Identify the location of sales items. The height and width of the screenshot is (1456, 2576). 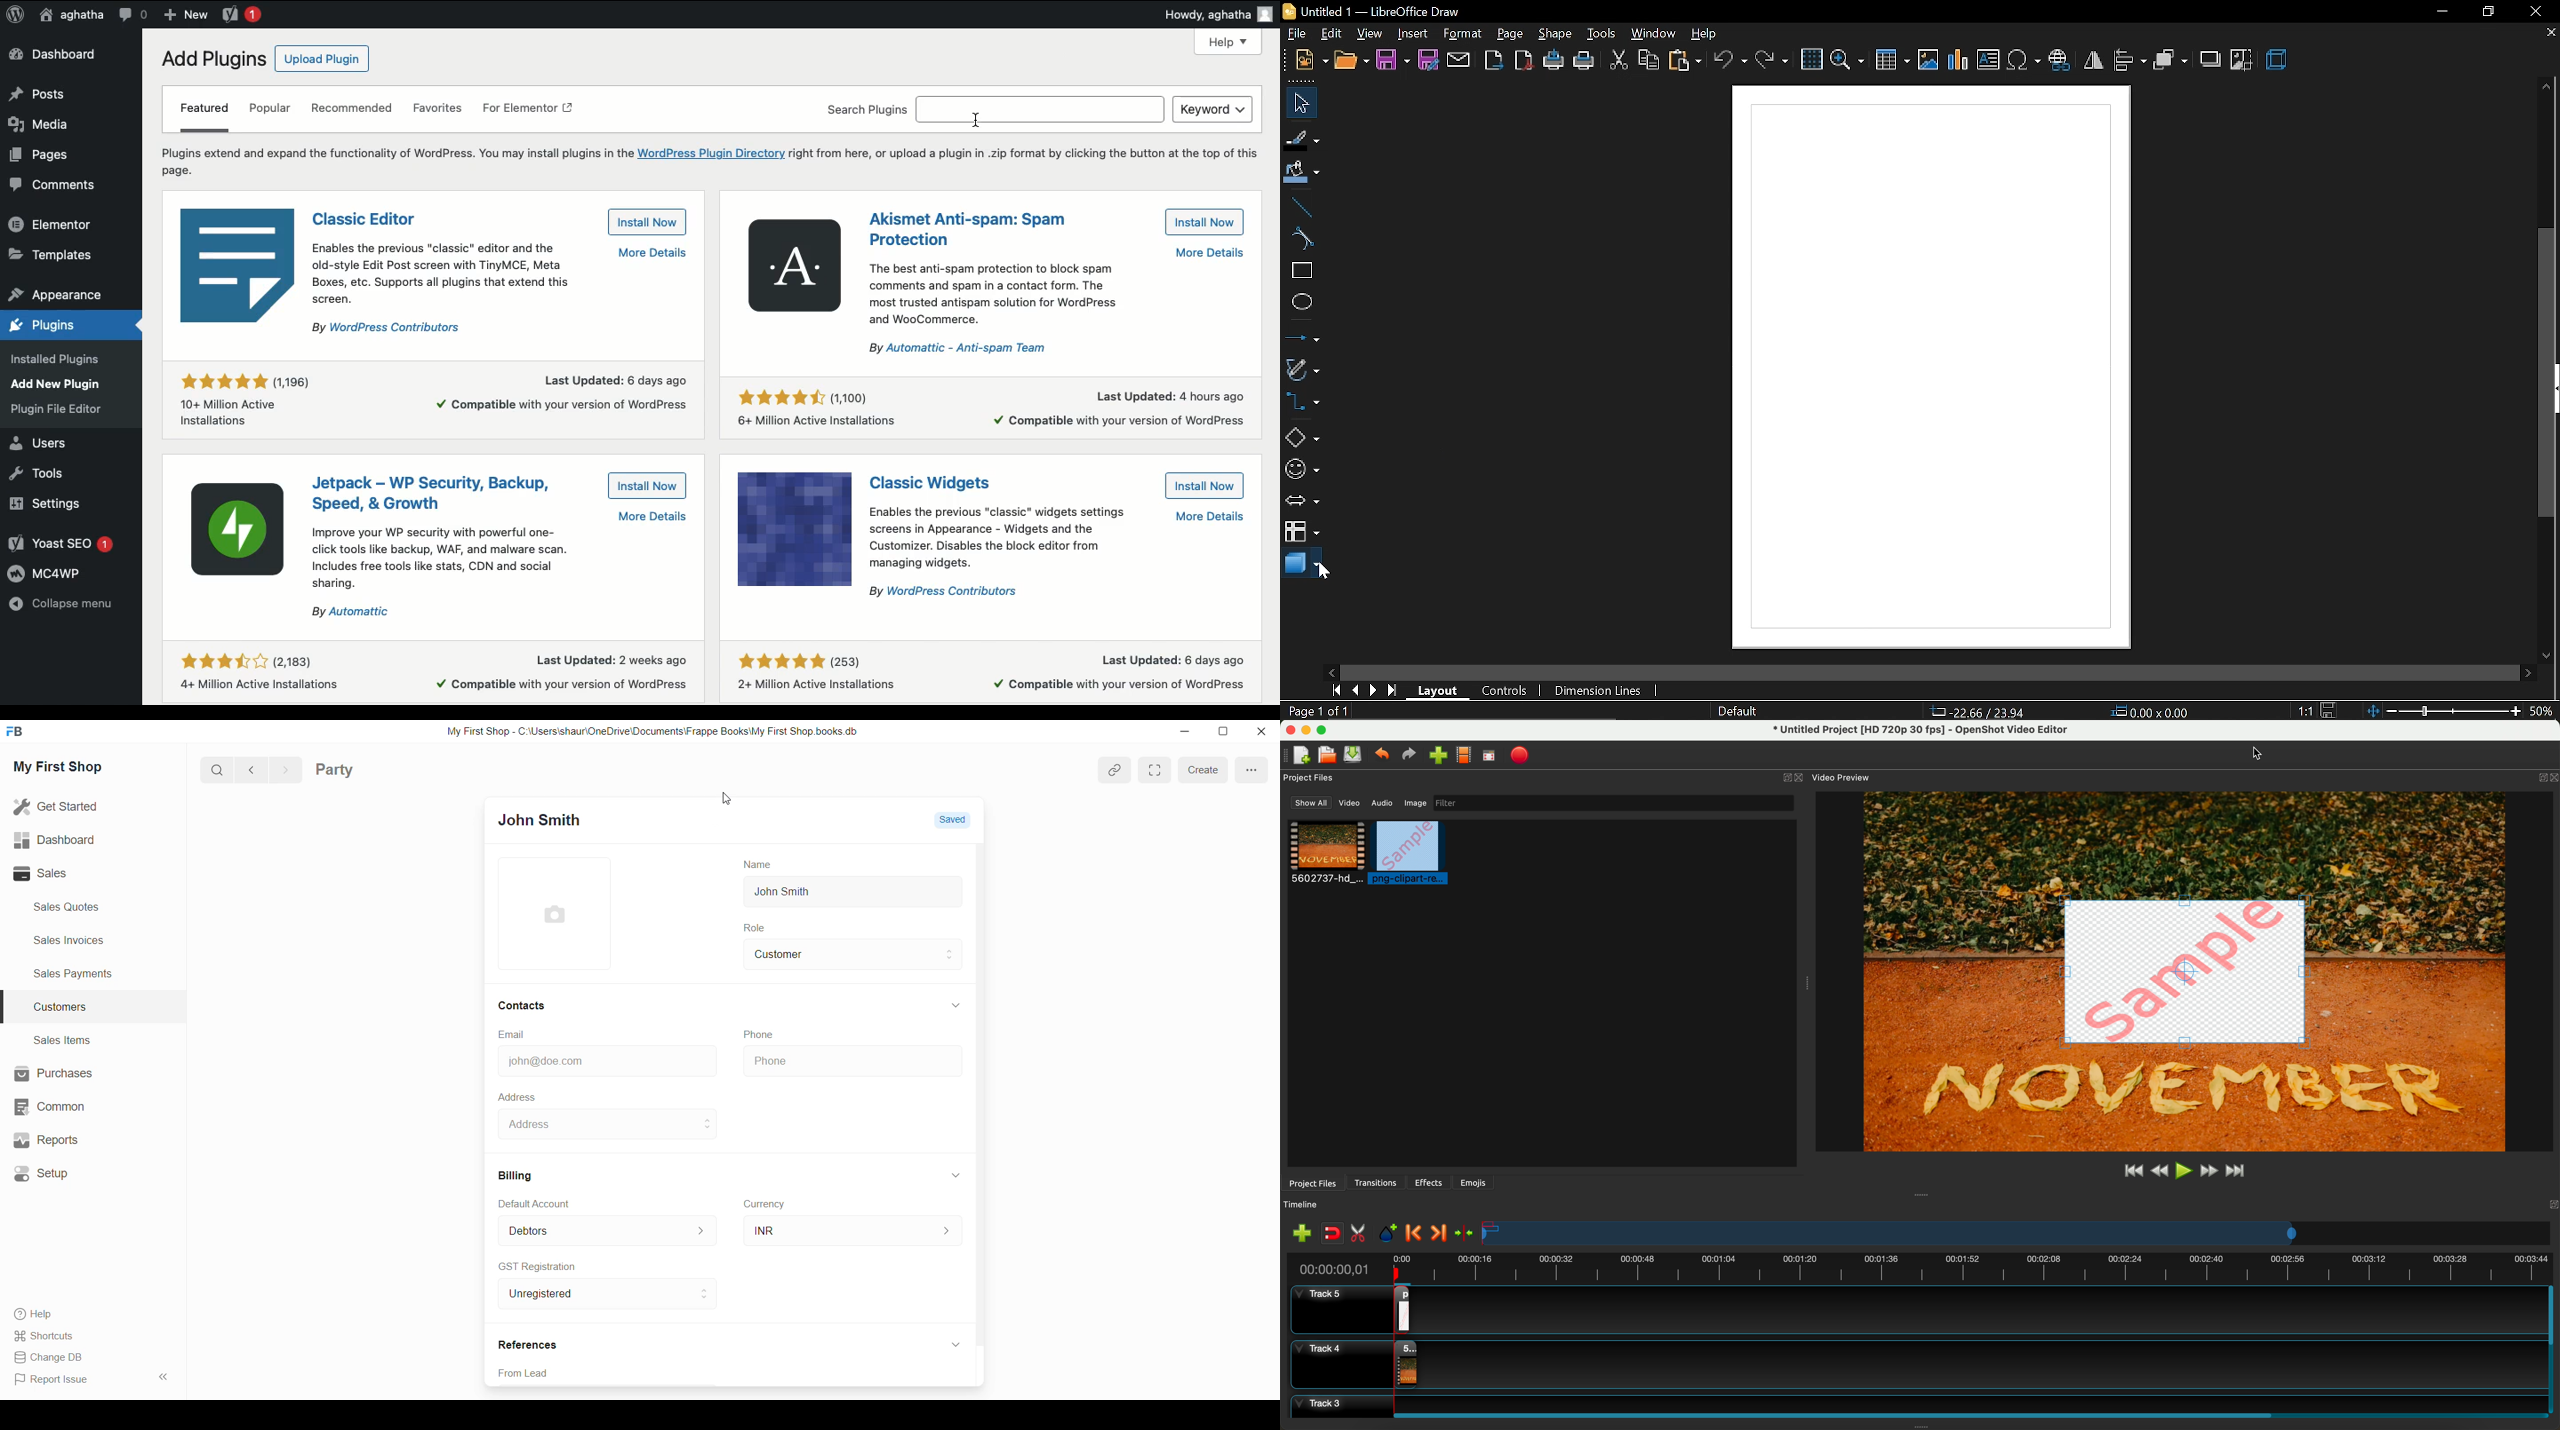
(62, 1040).